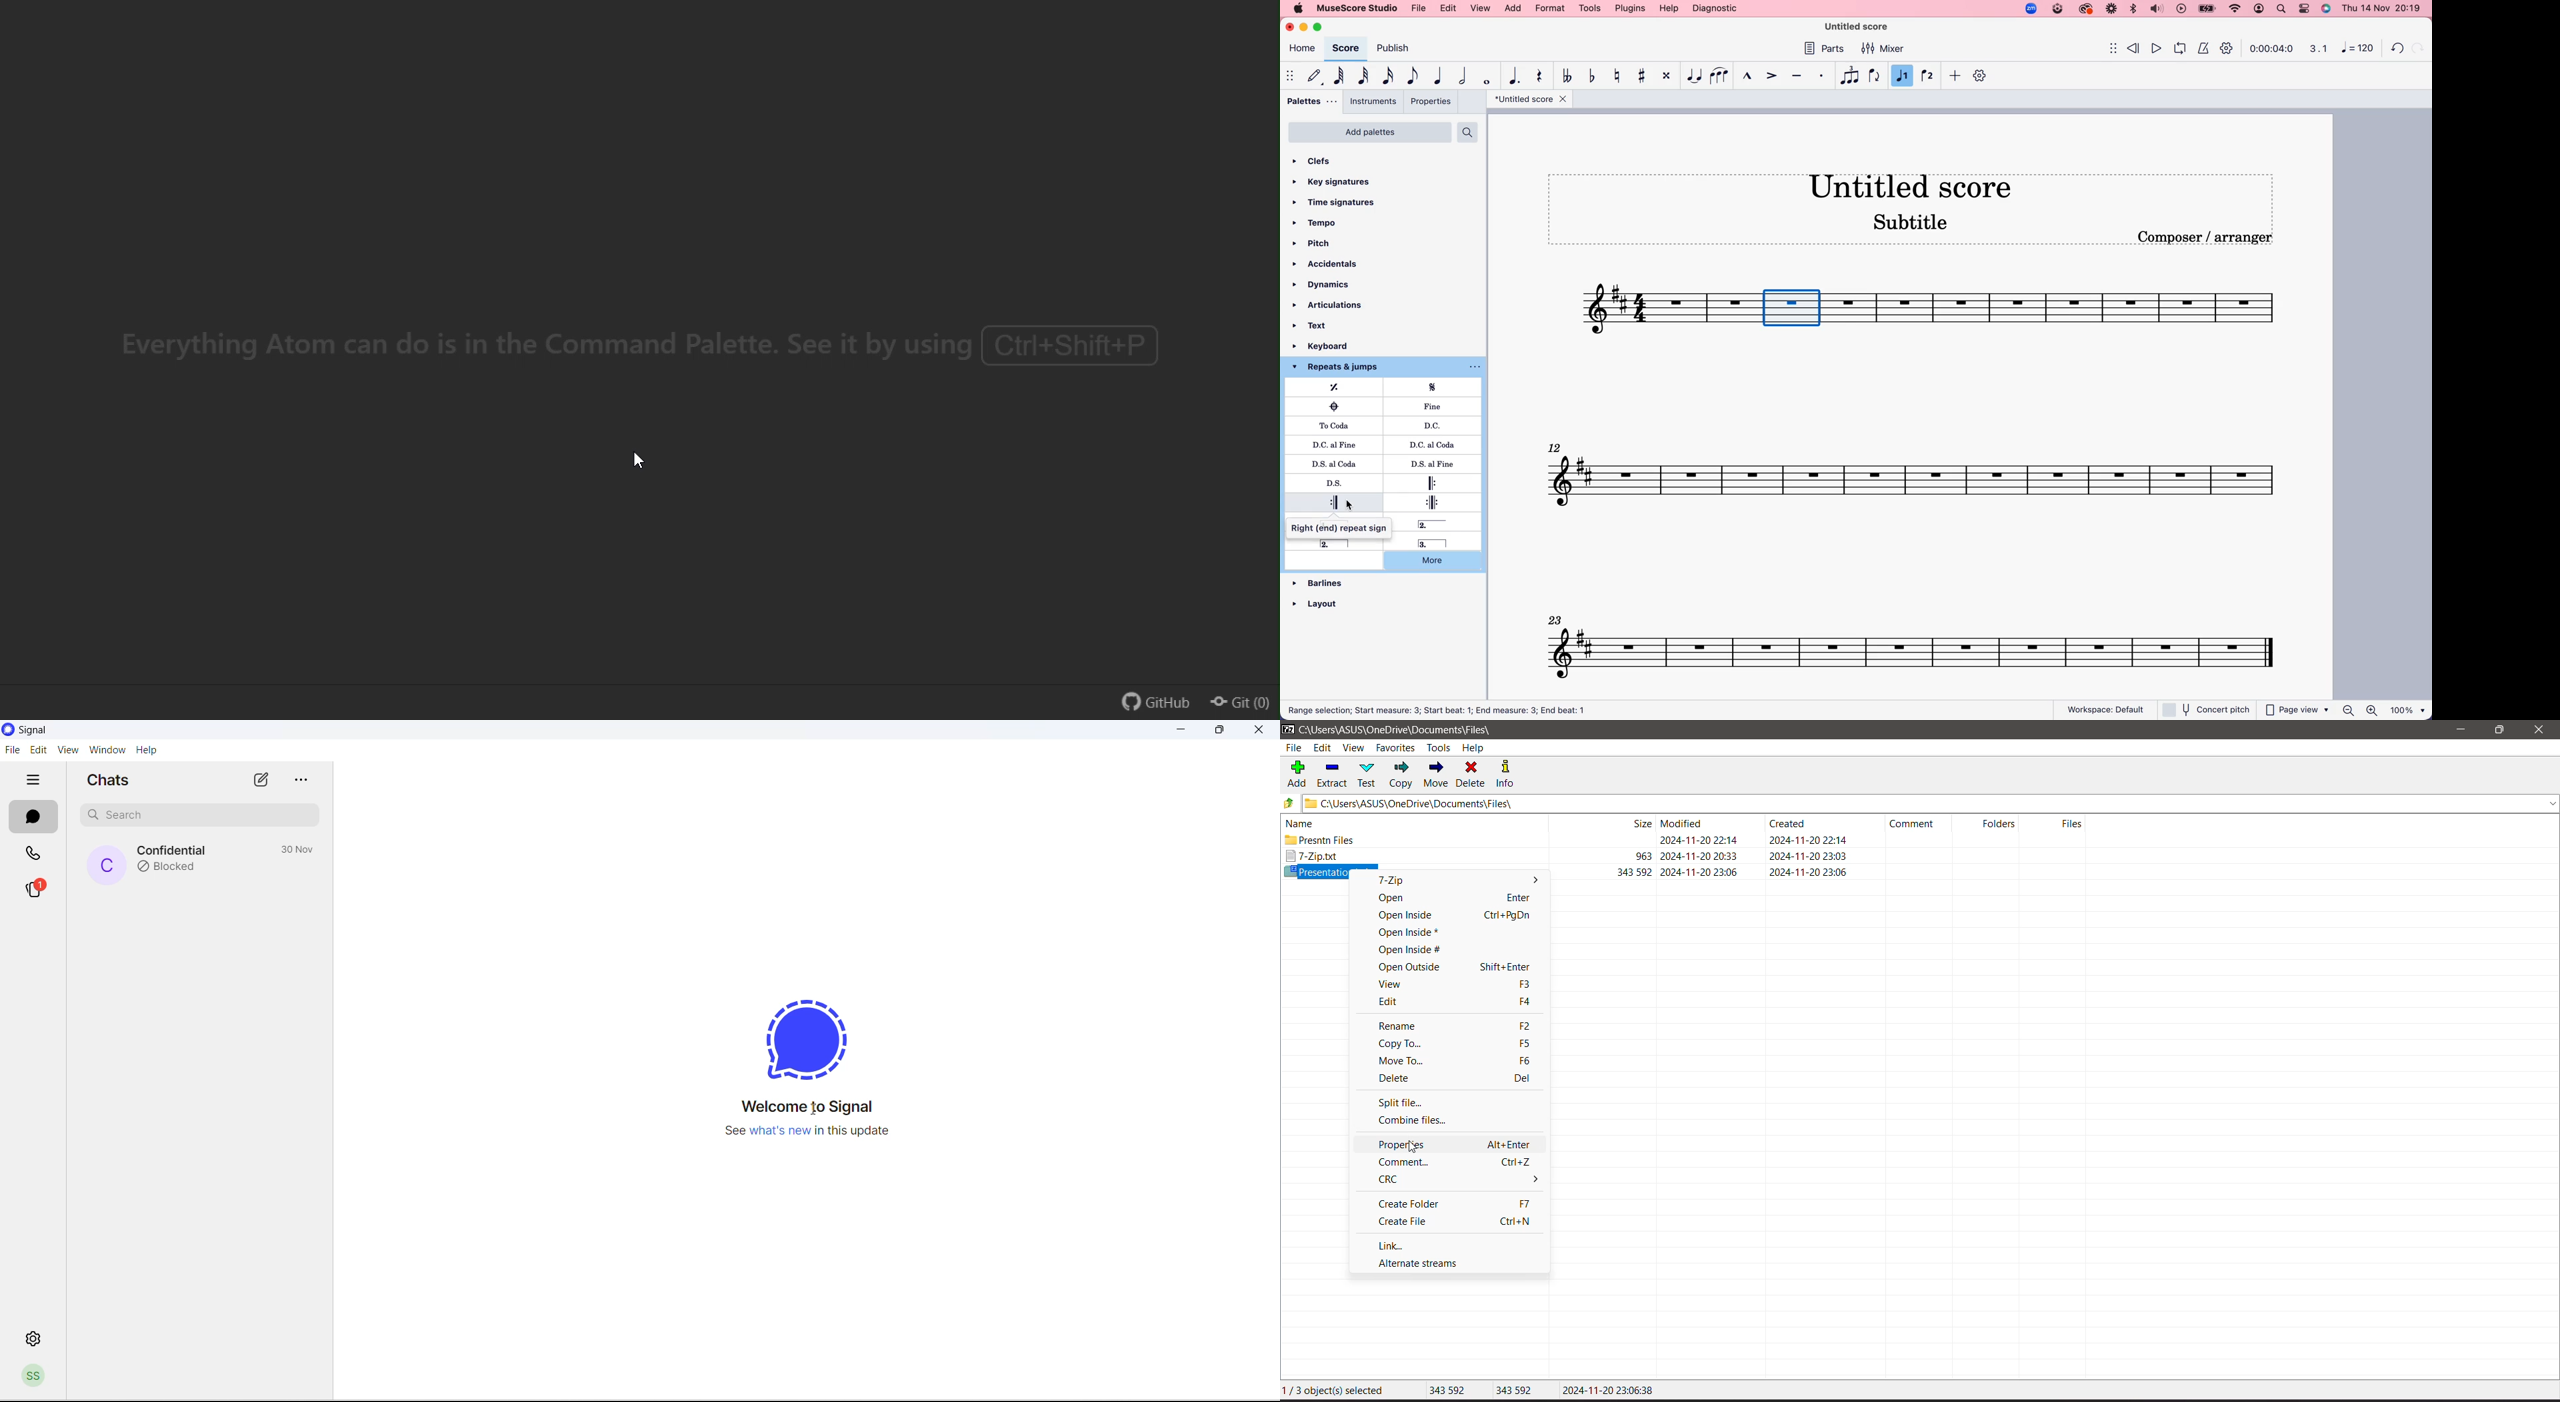 This screenshot has height=1428, width=2576. Describe the element at coordinates (1405, 730) in the screenshot. I see `Current Folder Path` at that location.